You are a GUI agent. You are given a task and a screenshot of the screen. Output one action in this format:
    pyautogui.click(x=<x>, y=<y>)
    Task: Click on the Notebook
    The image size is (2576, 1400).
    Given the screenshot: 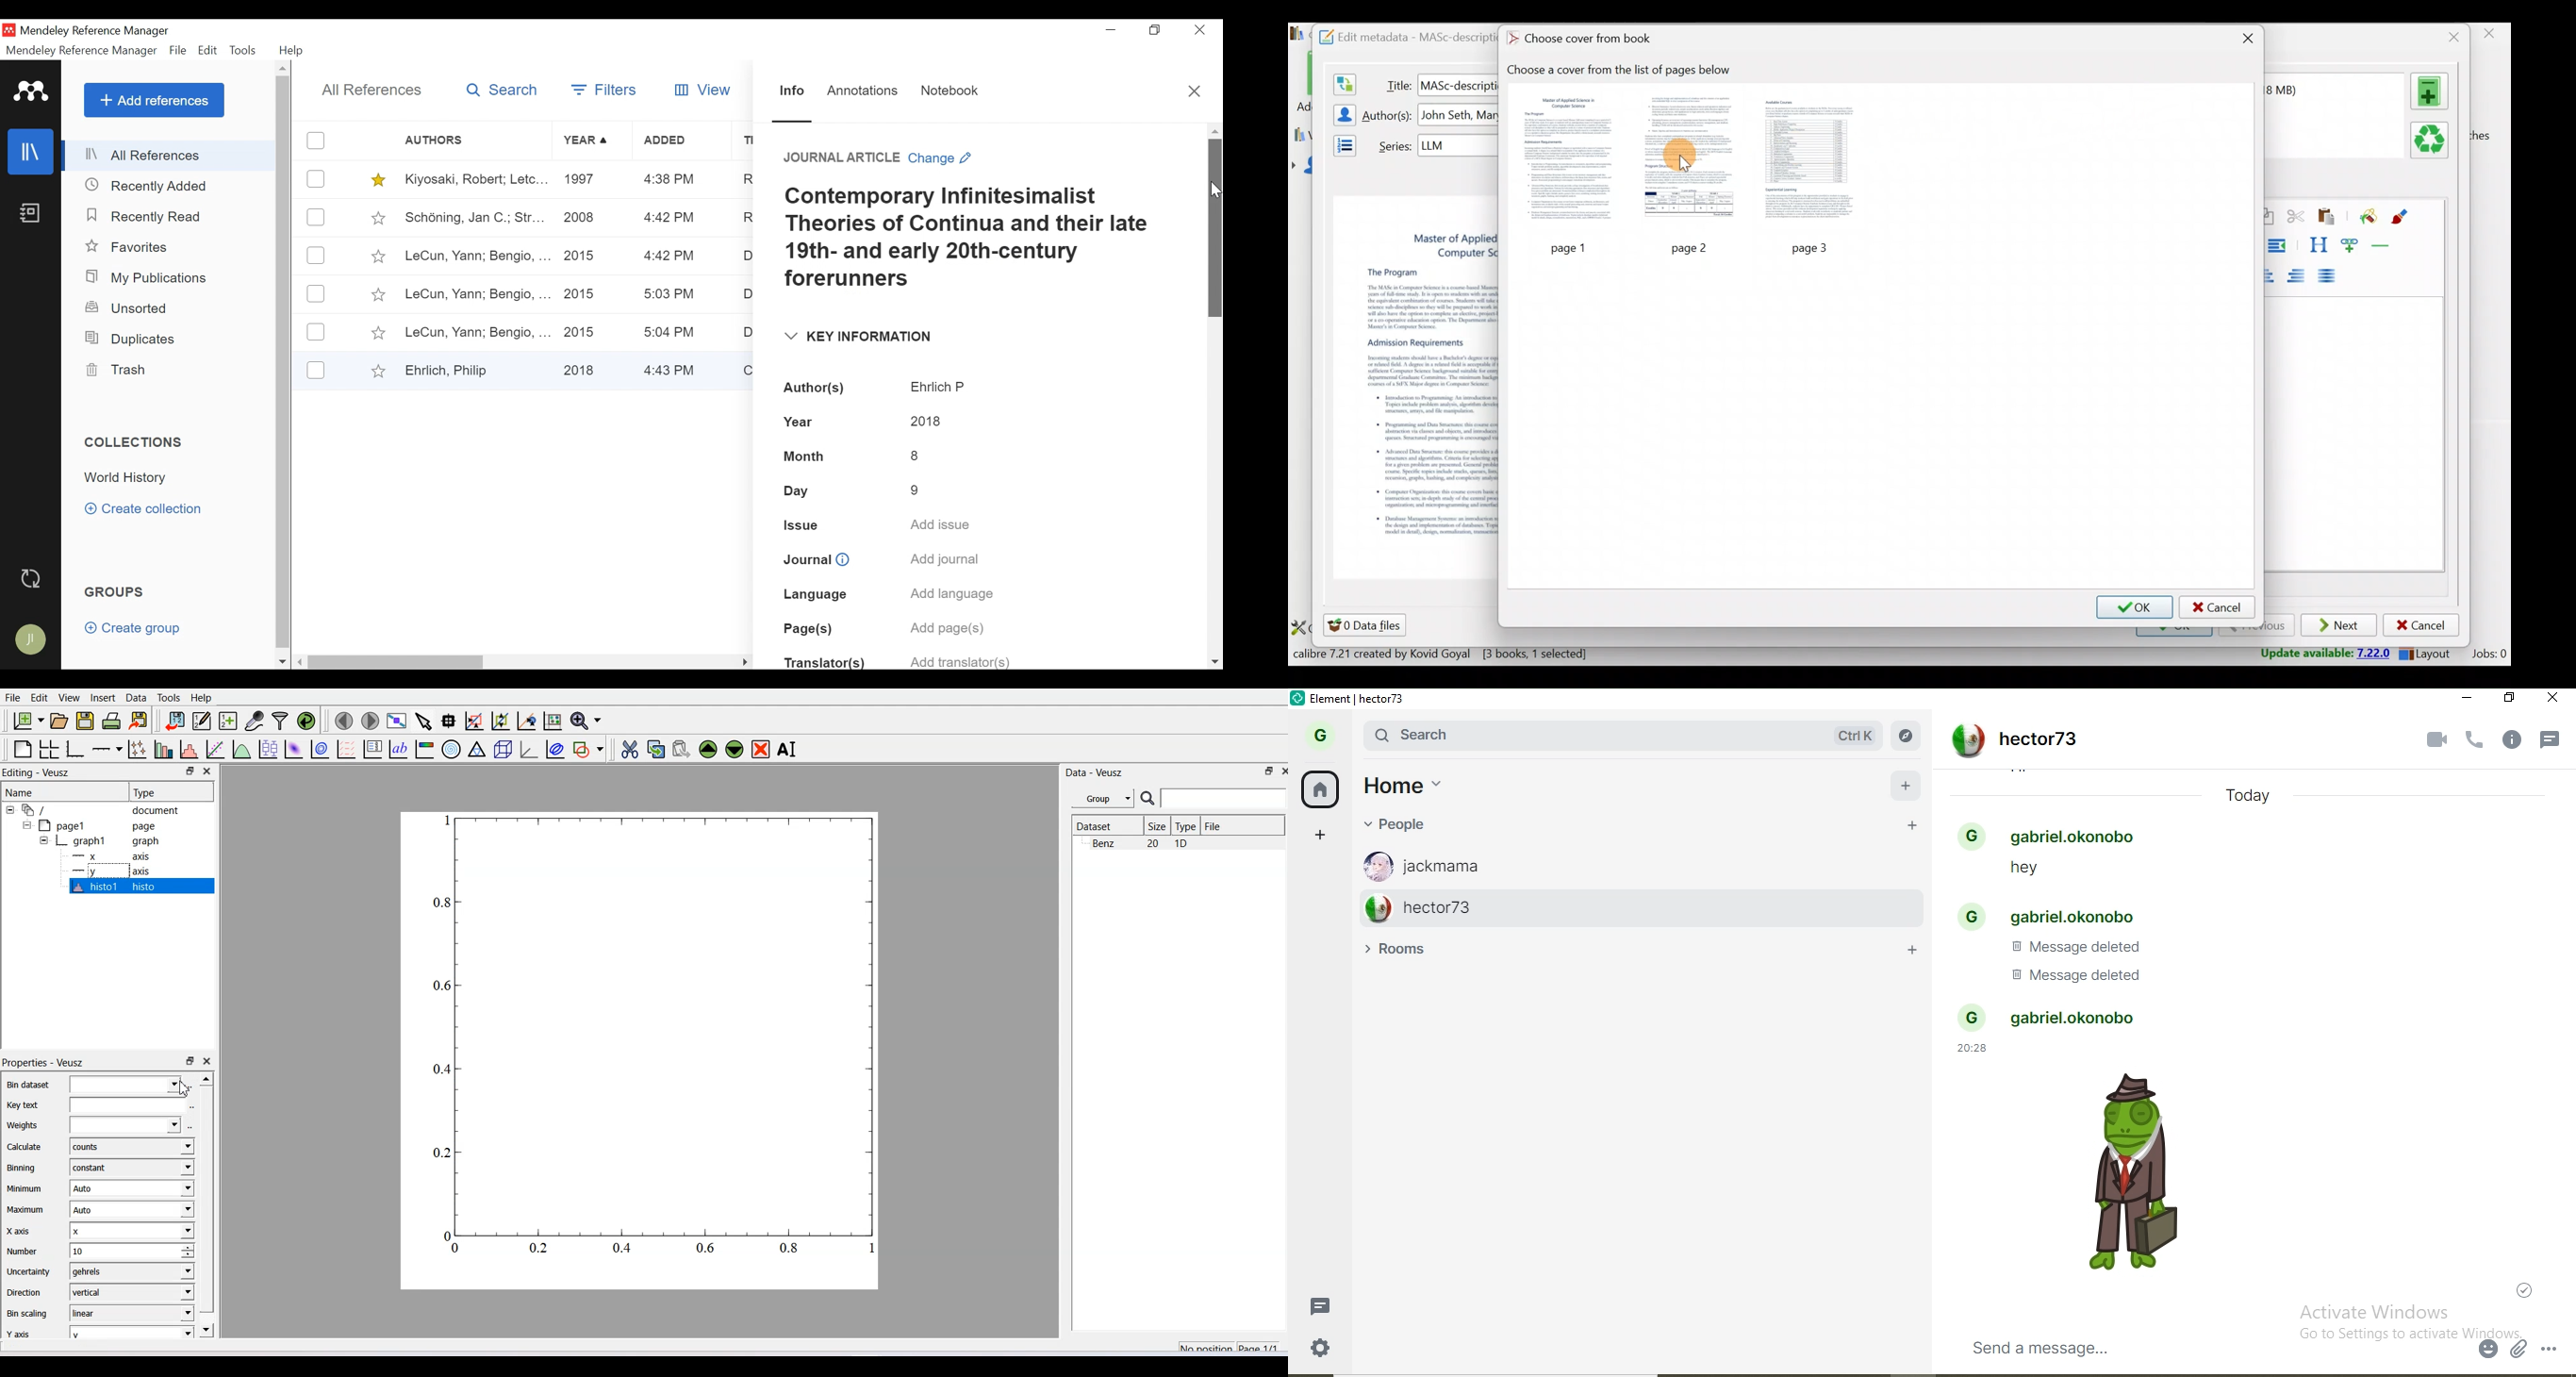 What is the action you would take?
    pyautogui.click(x=950, y=93)
    